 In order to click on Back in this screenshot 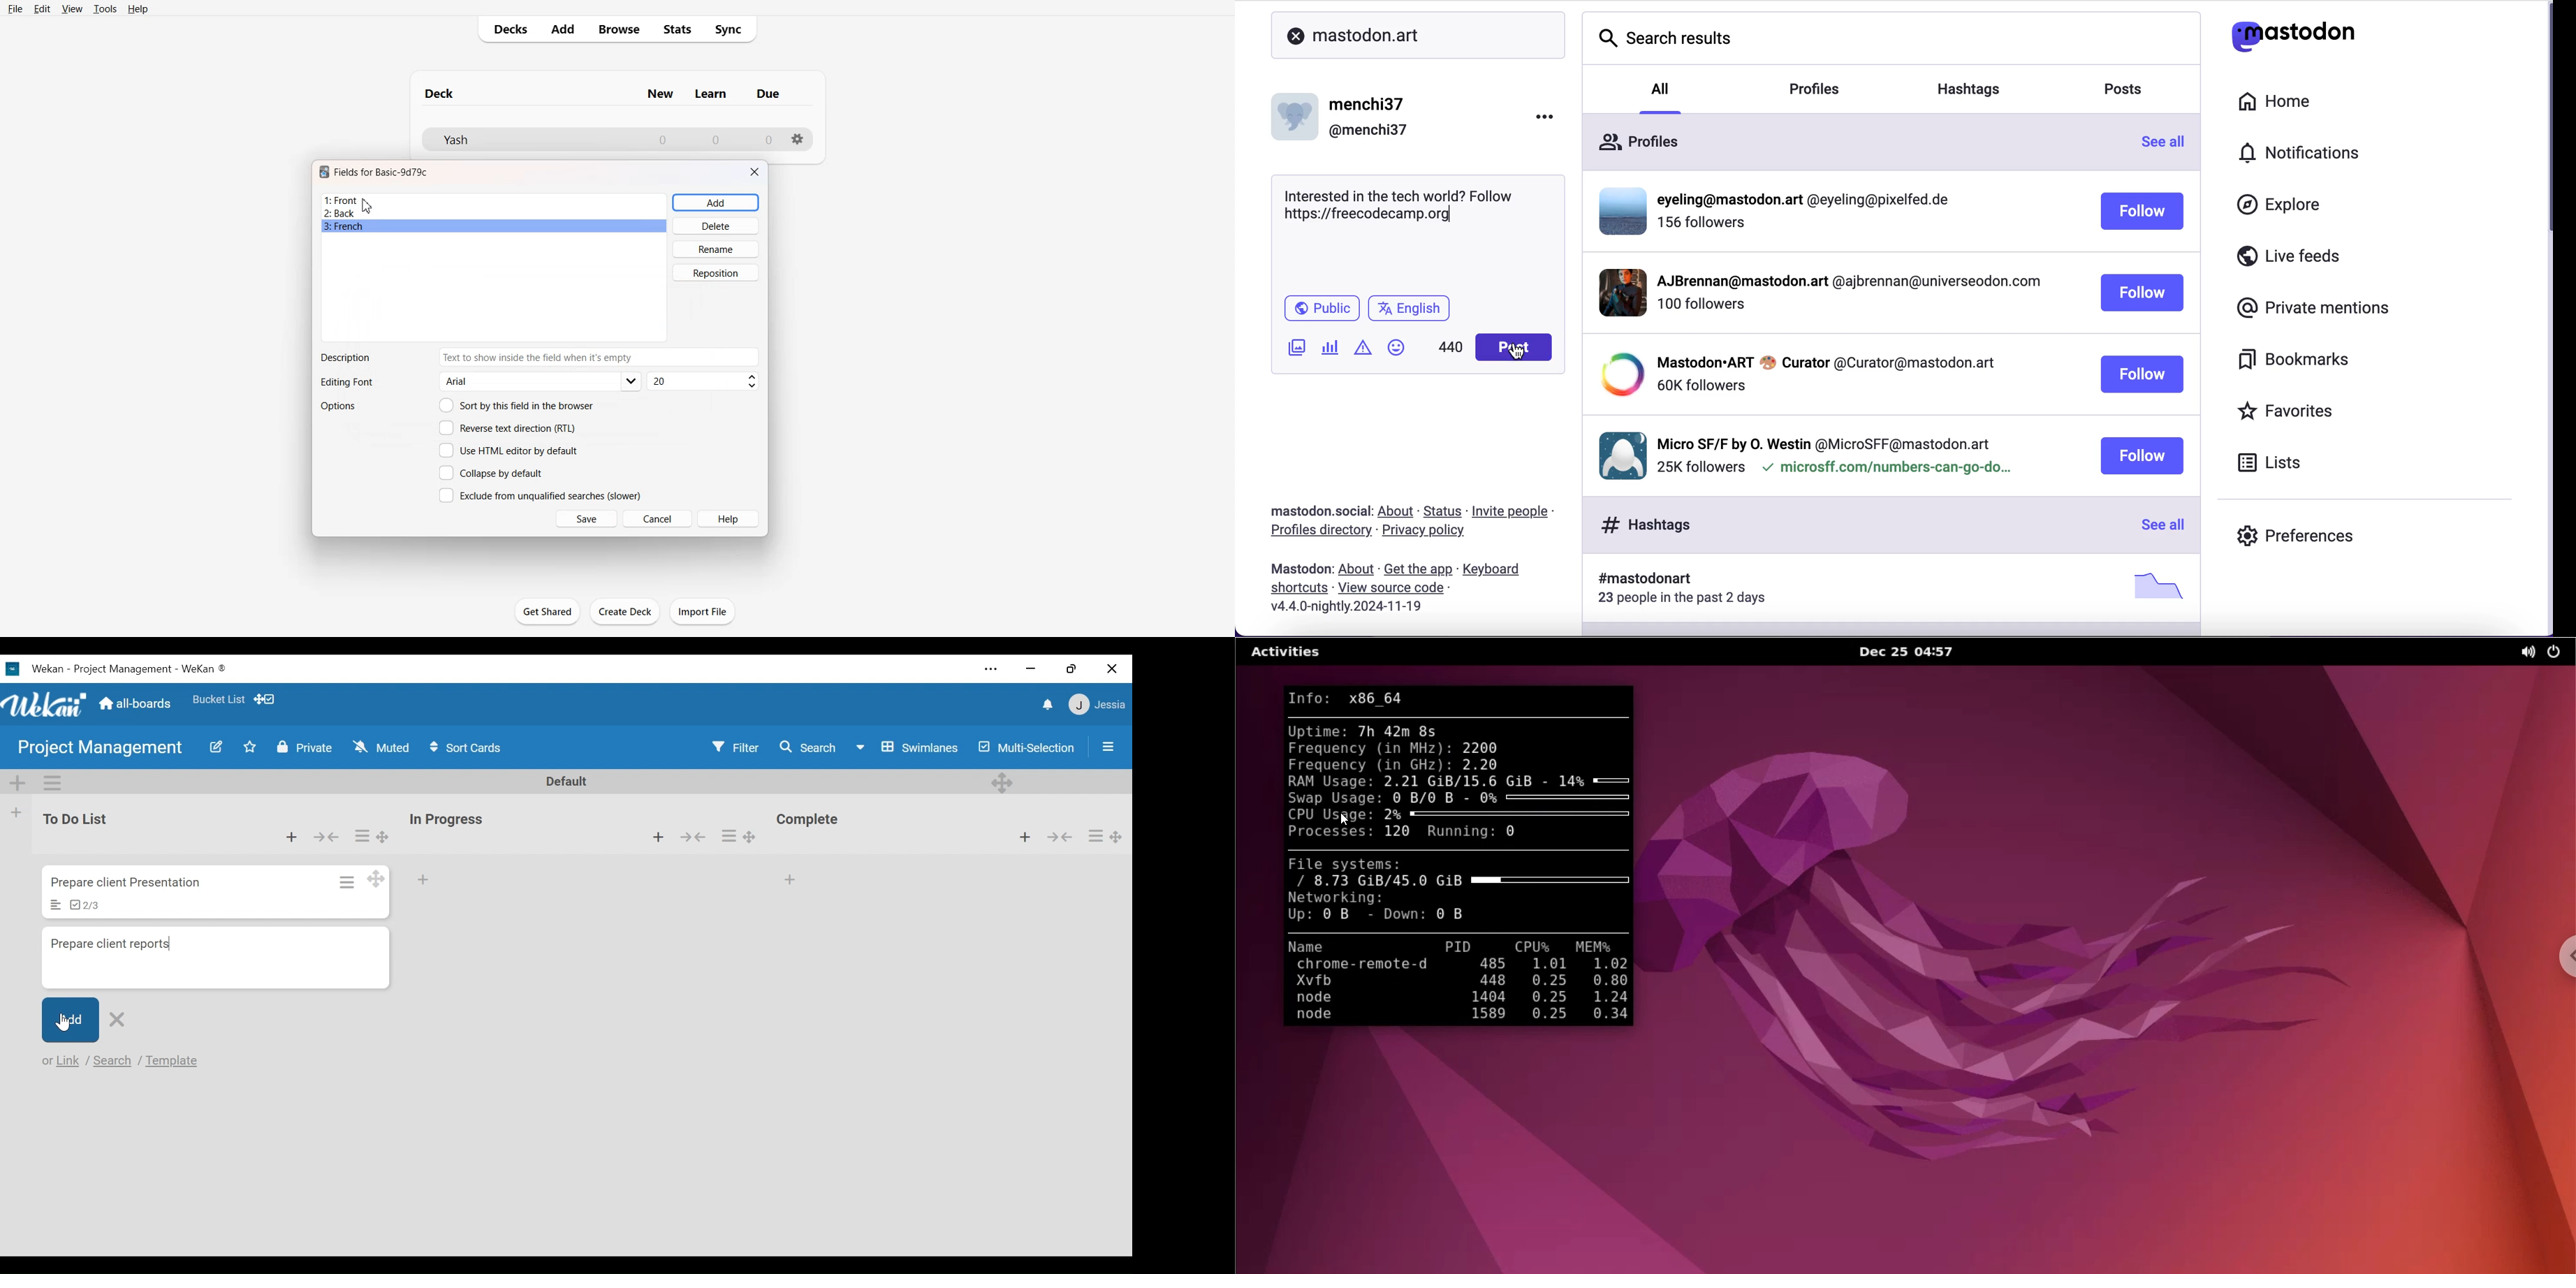, I will do `click(494, 213)`.